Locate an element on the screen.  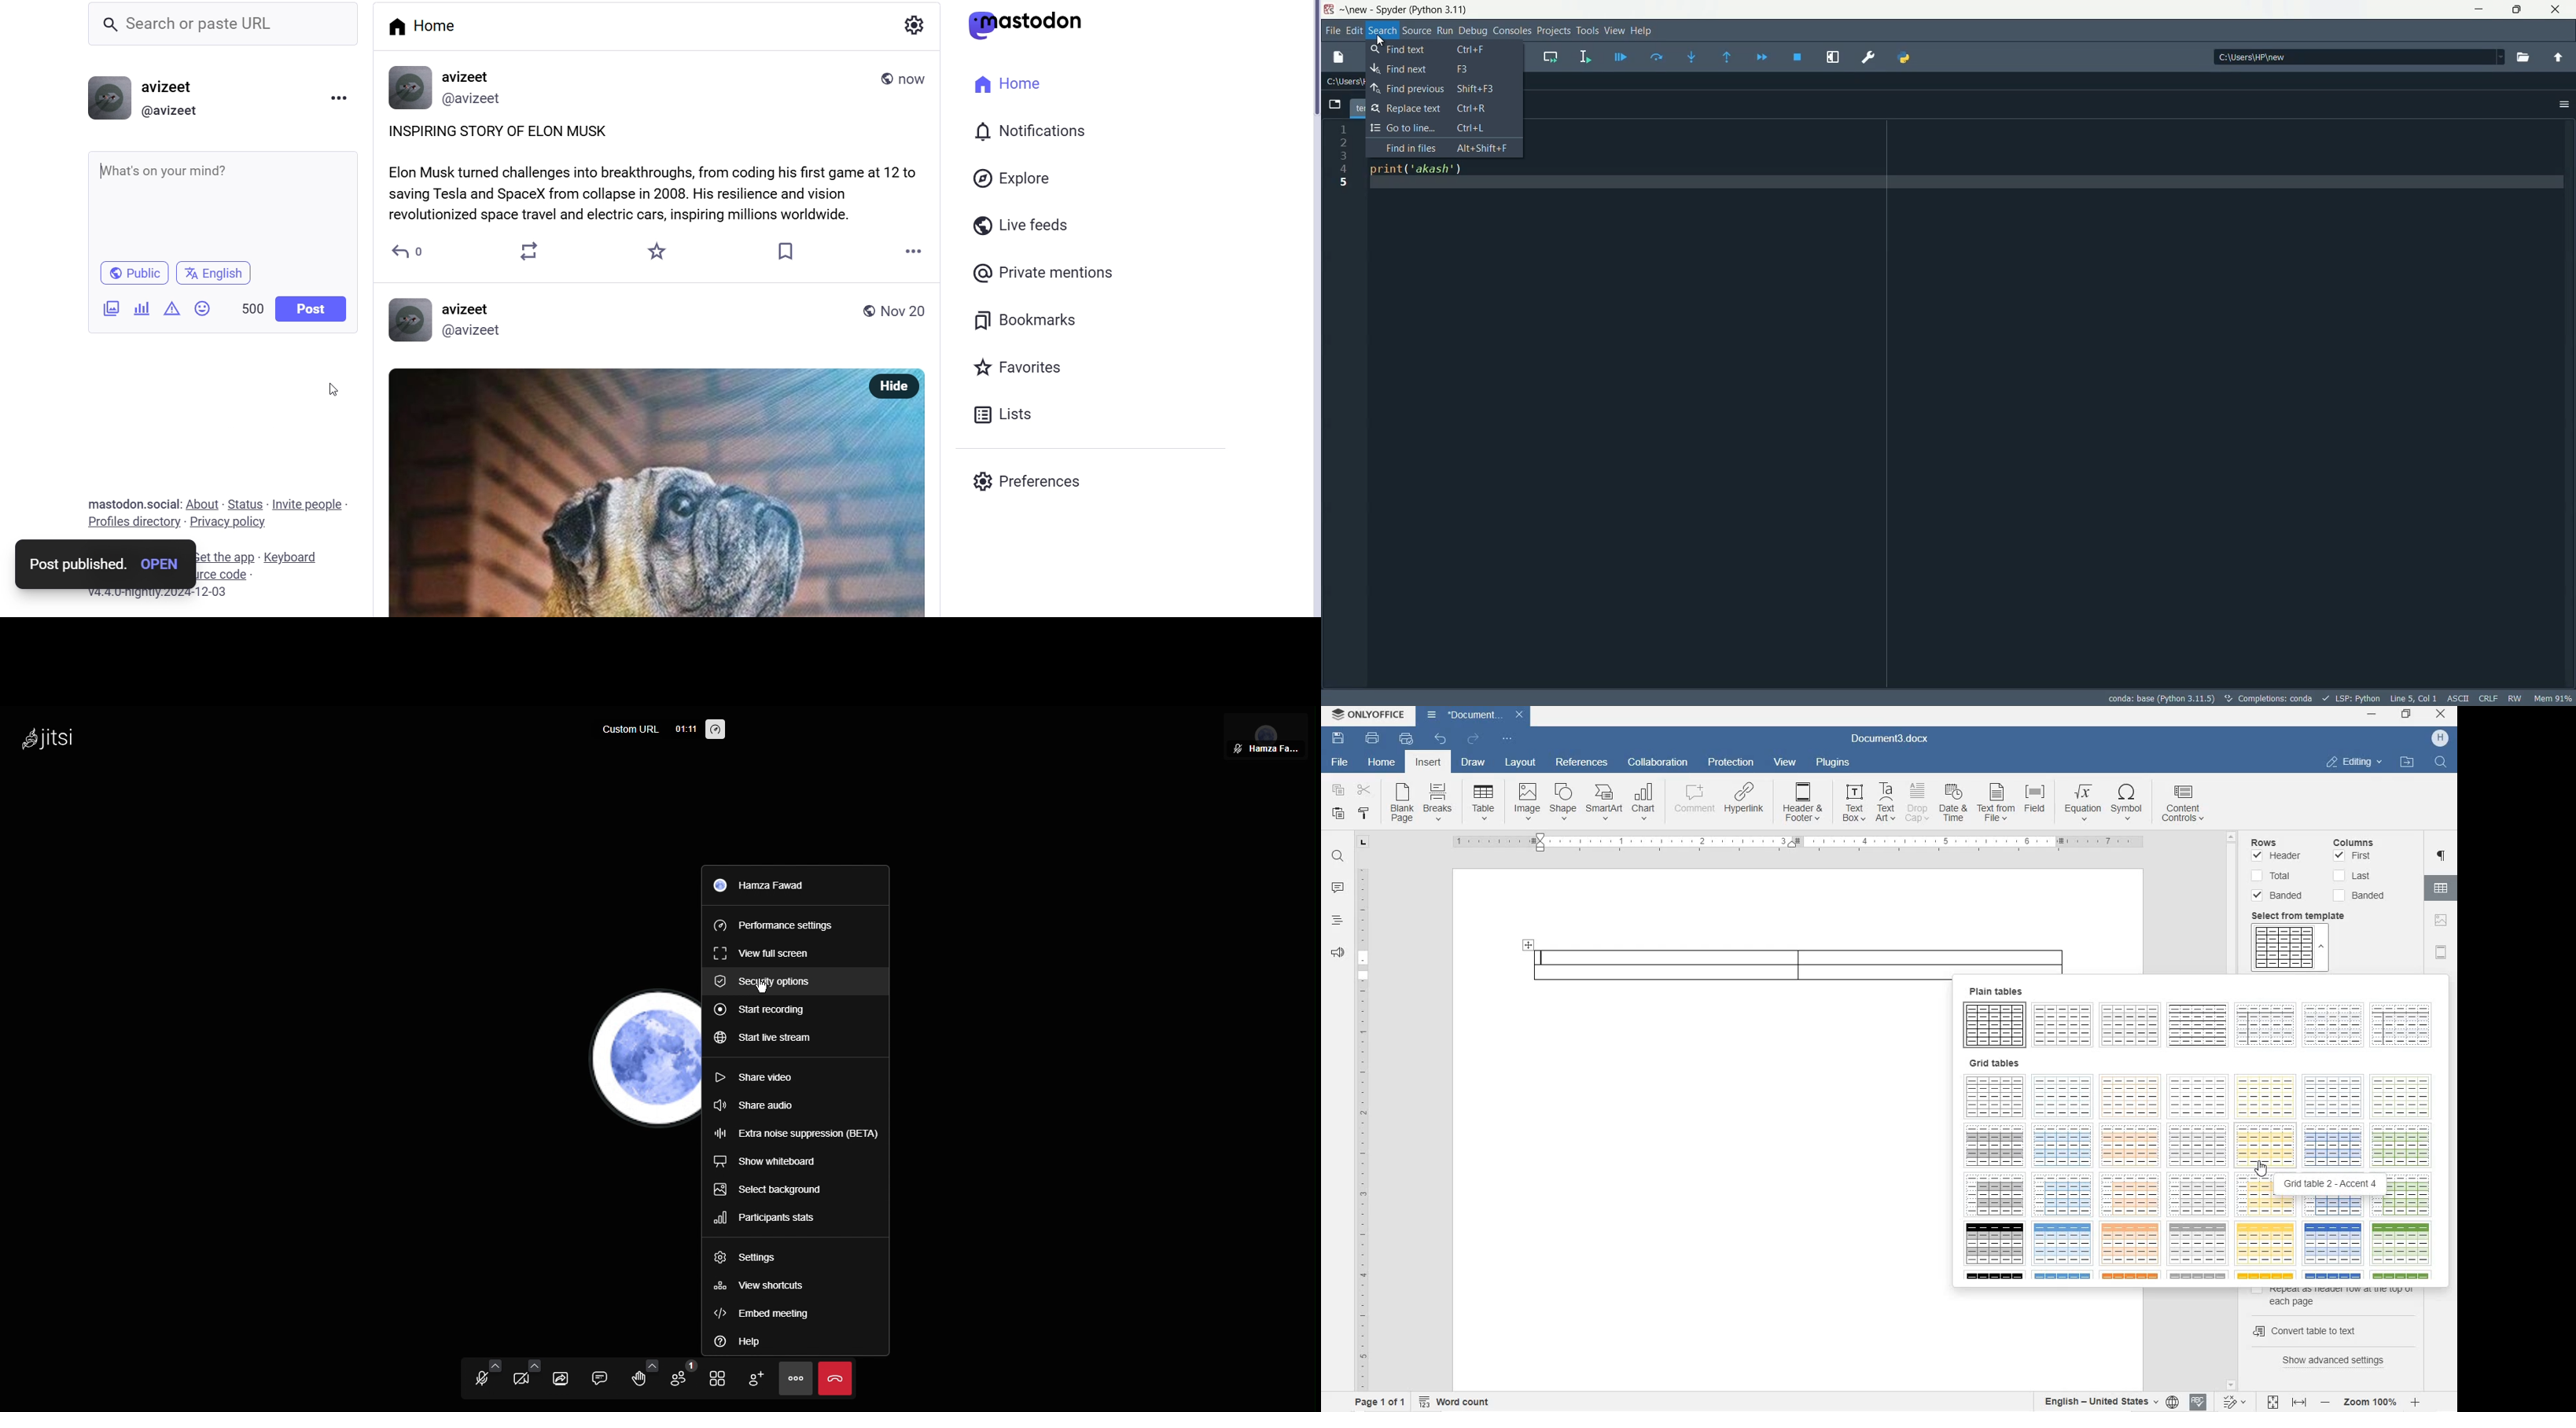
stop debugging is located at coordinates (1797, 57).